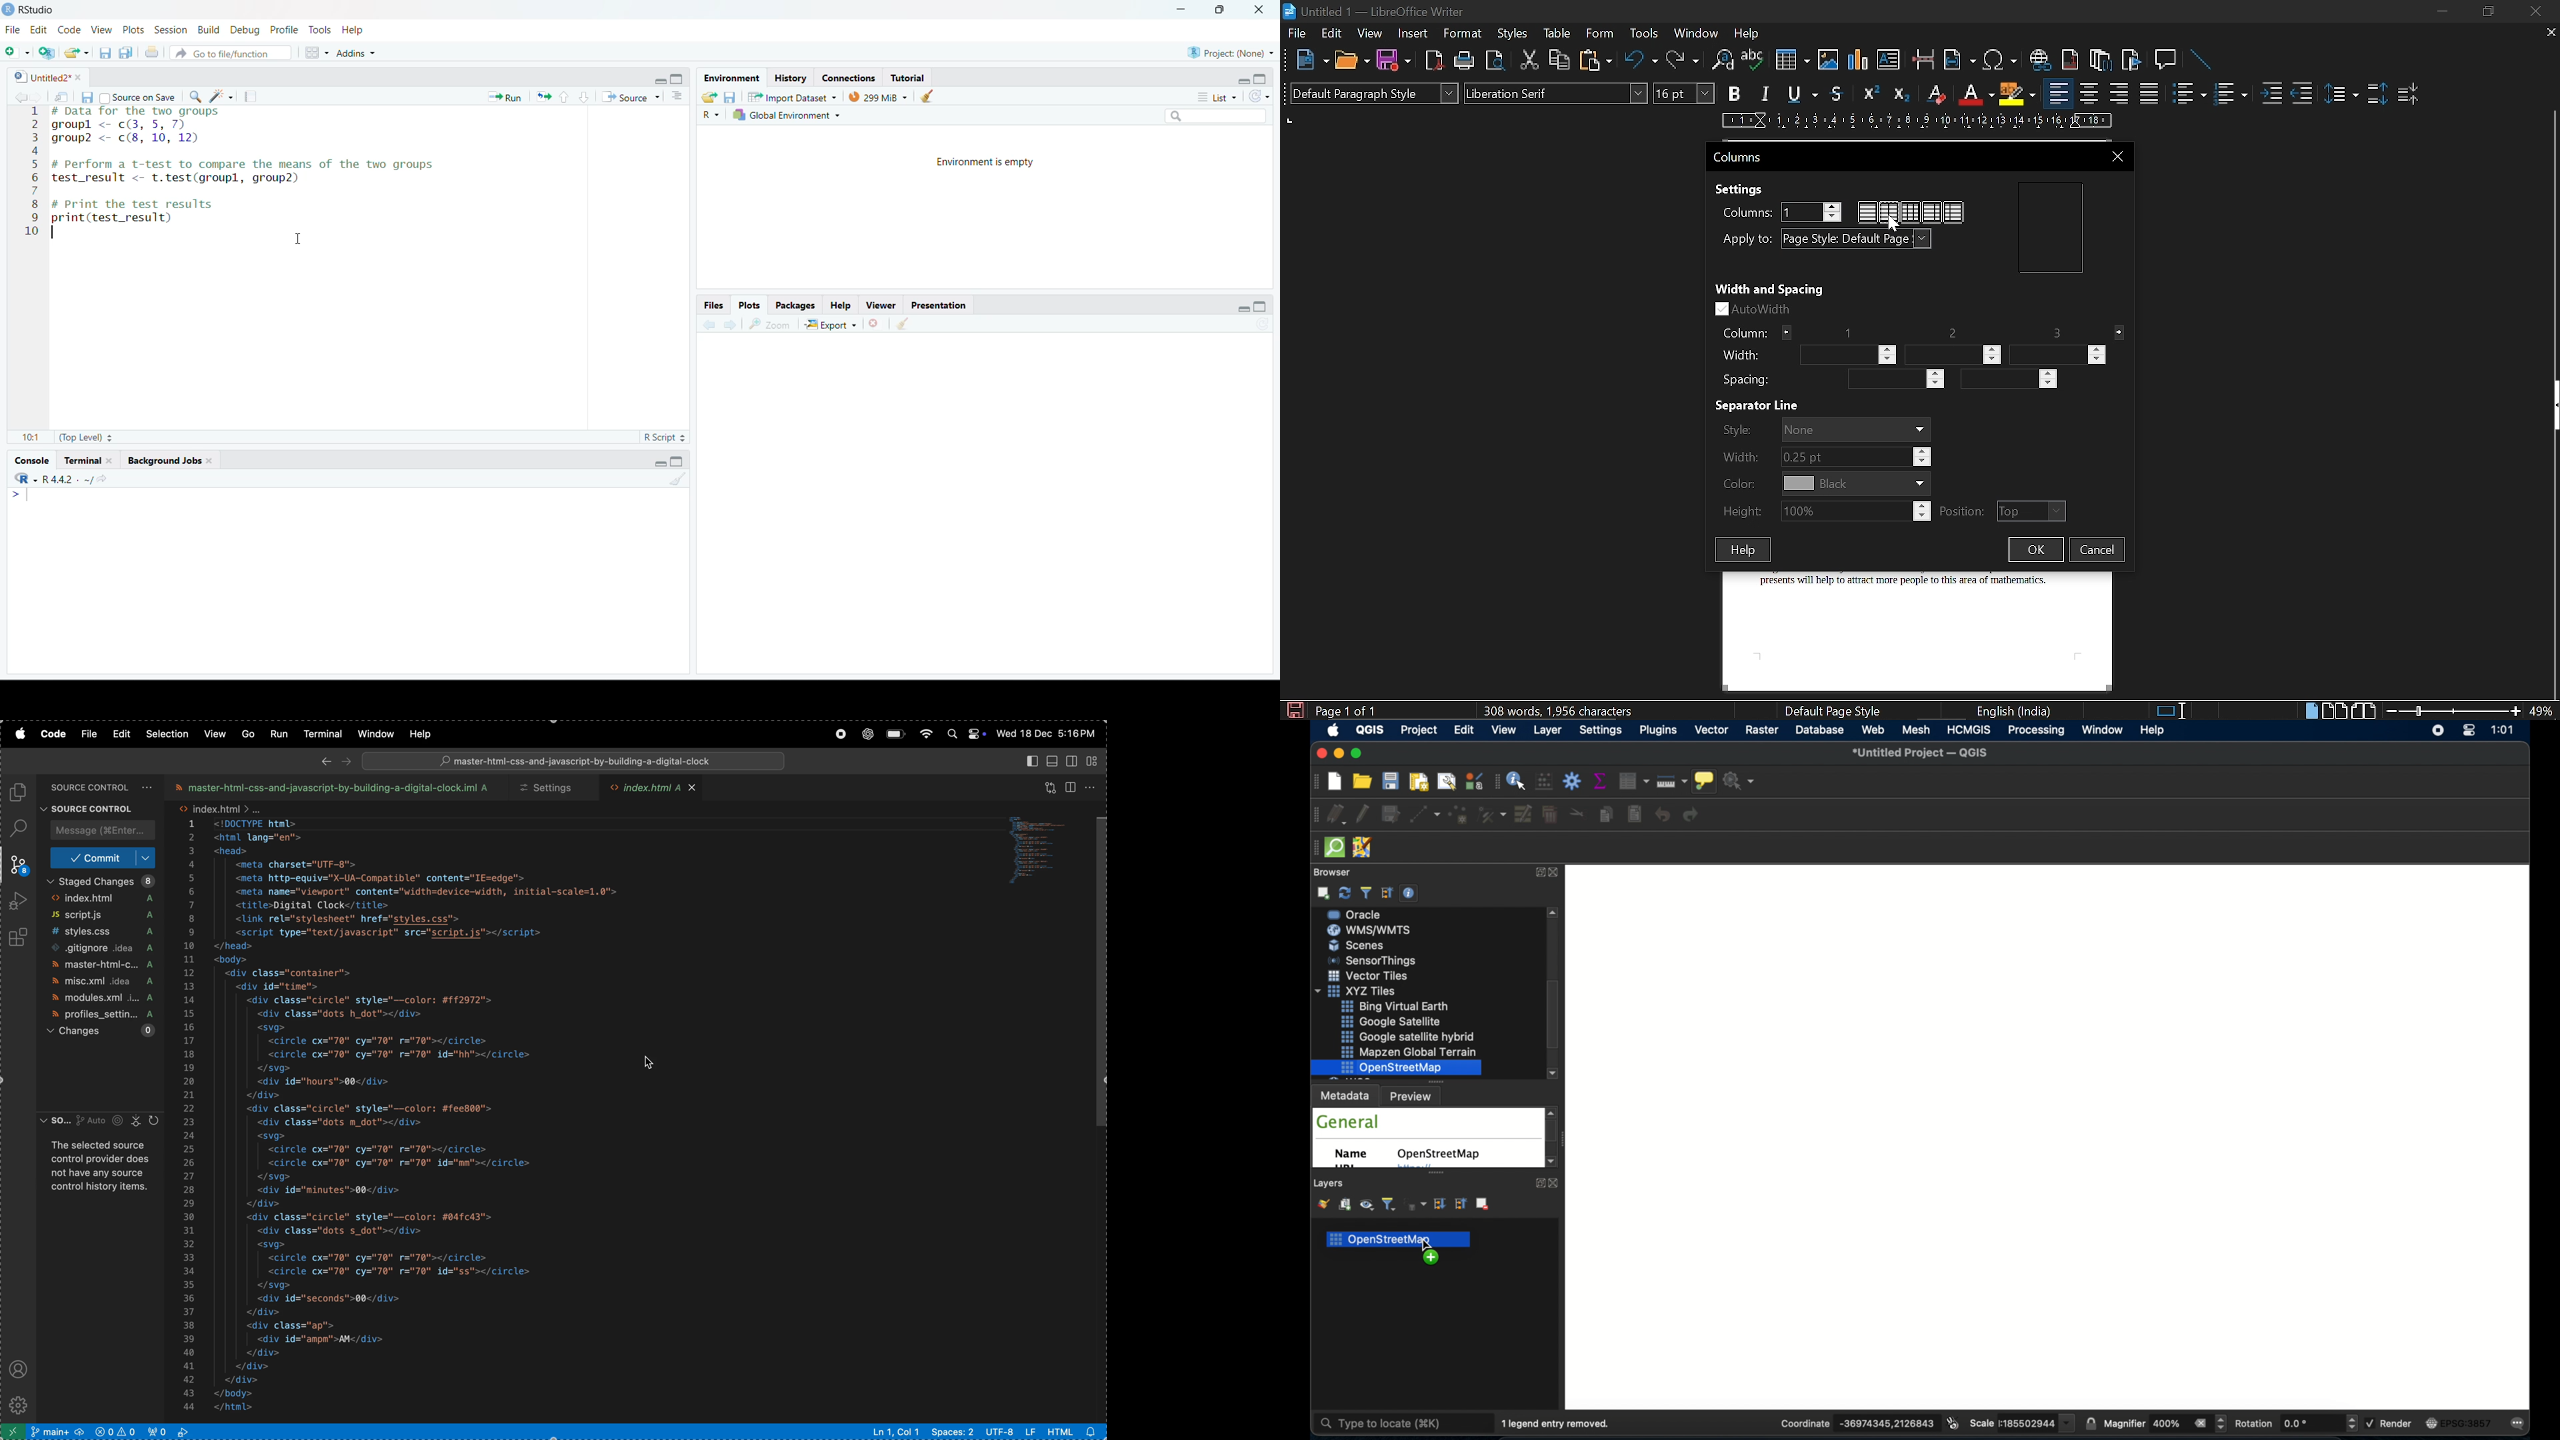 Image resolution: width=2576 pixels, height=1456 pixels. Describe the element at coordinates (1748, 240) in the screenshot. I see `Apply to` at that location.